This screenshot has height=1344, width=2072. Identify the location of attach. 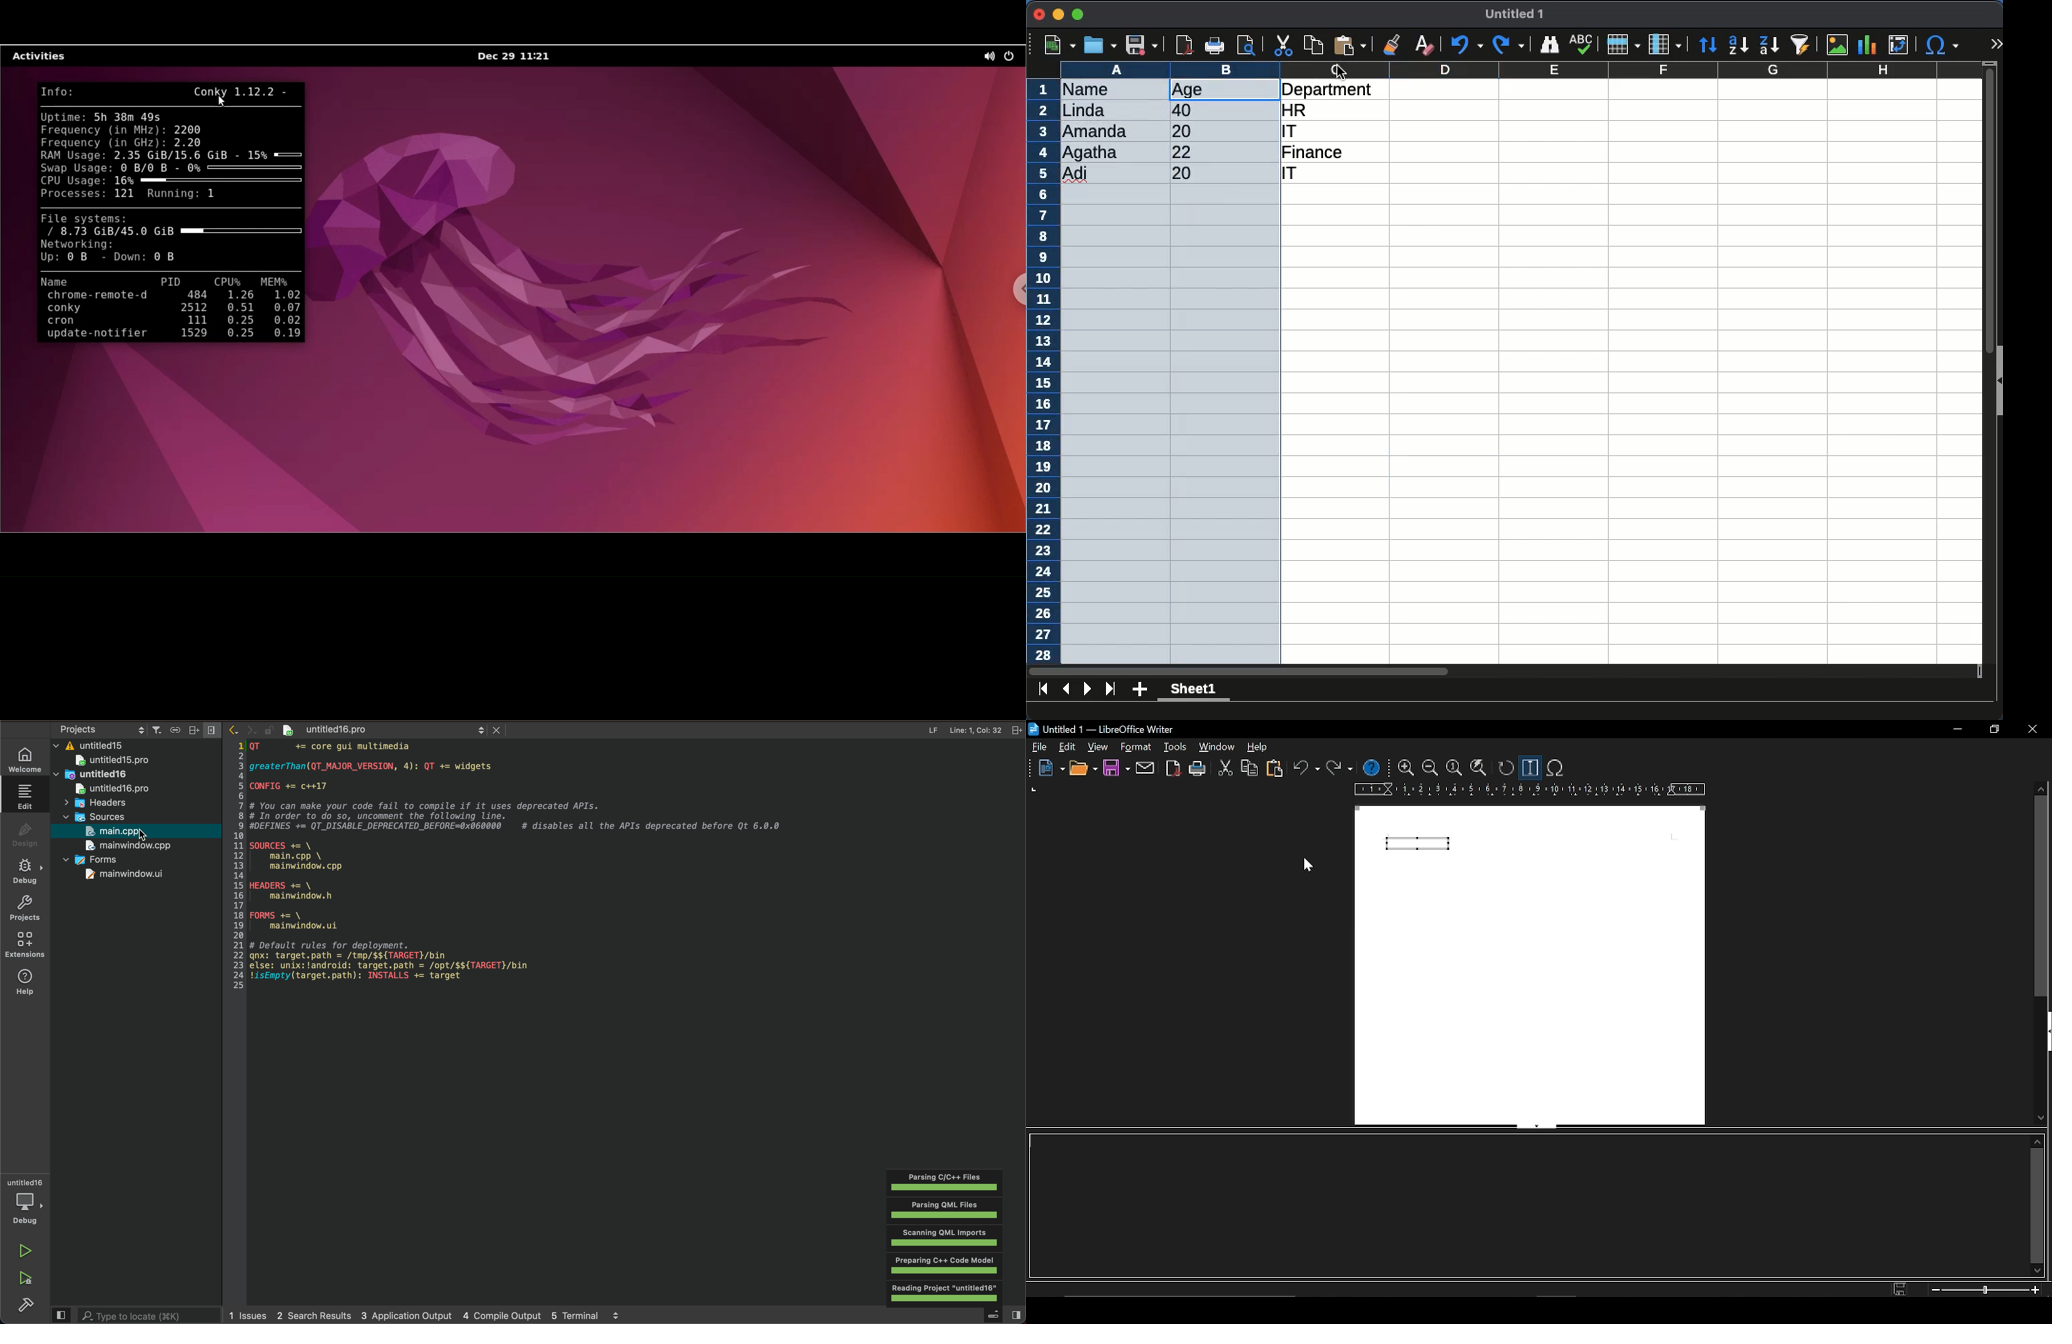
(1146, 769).